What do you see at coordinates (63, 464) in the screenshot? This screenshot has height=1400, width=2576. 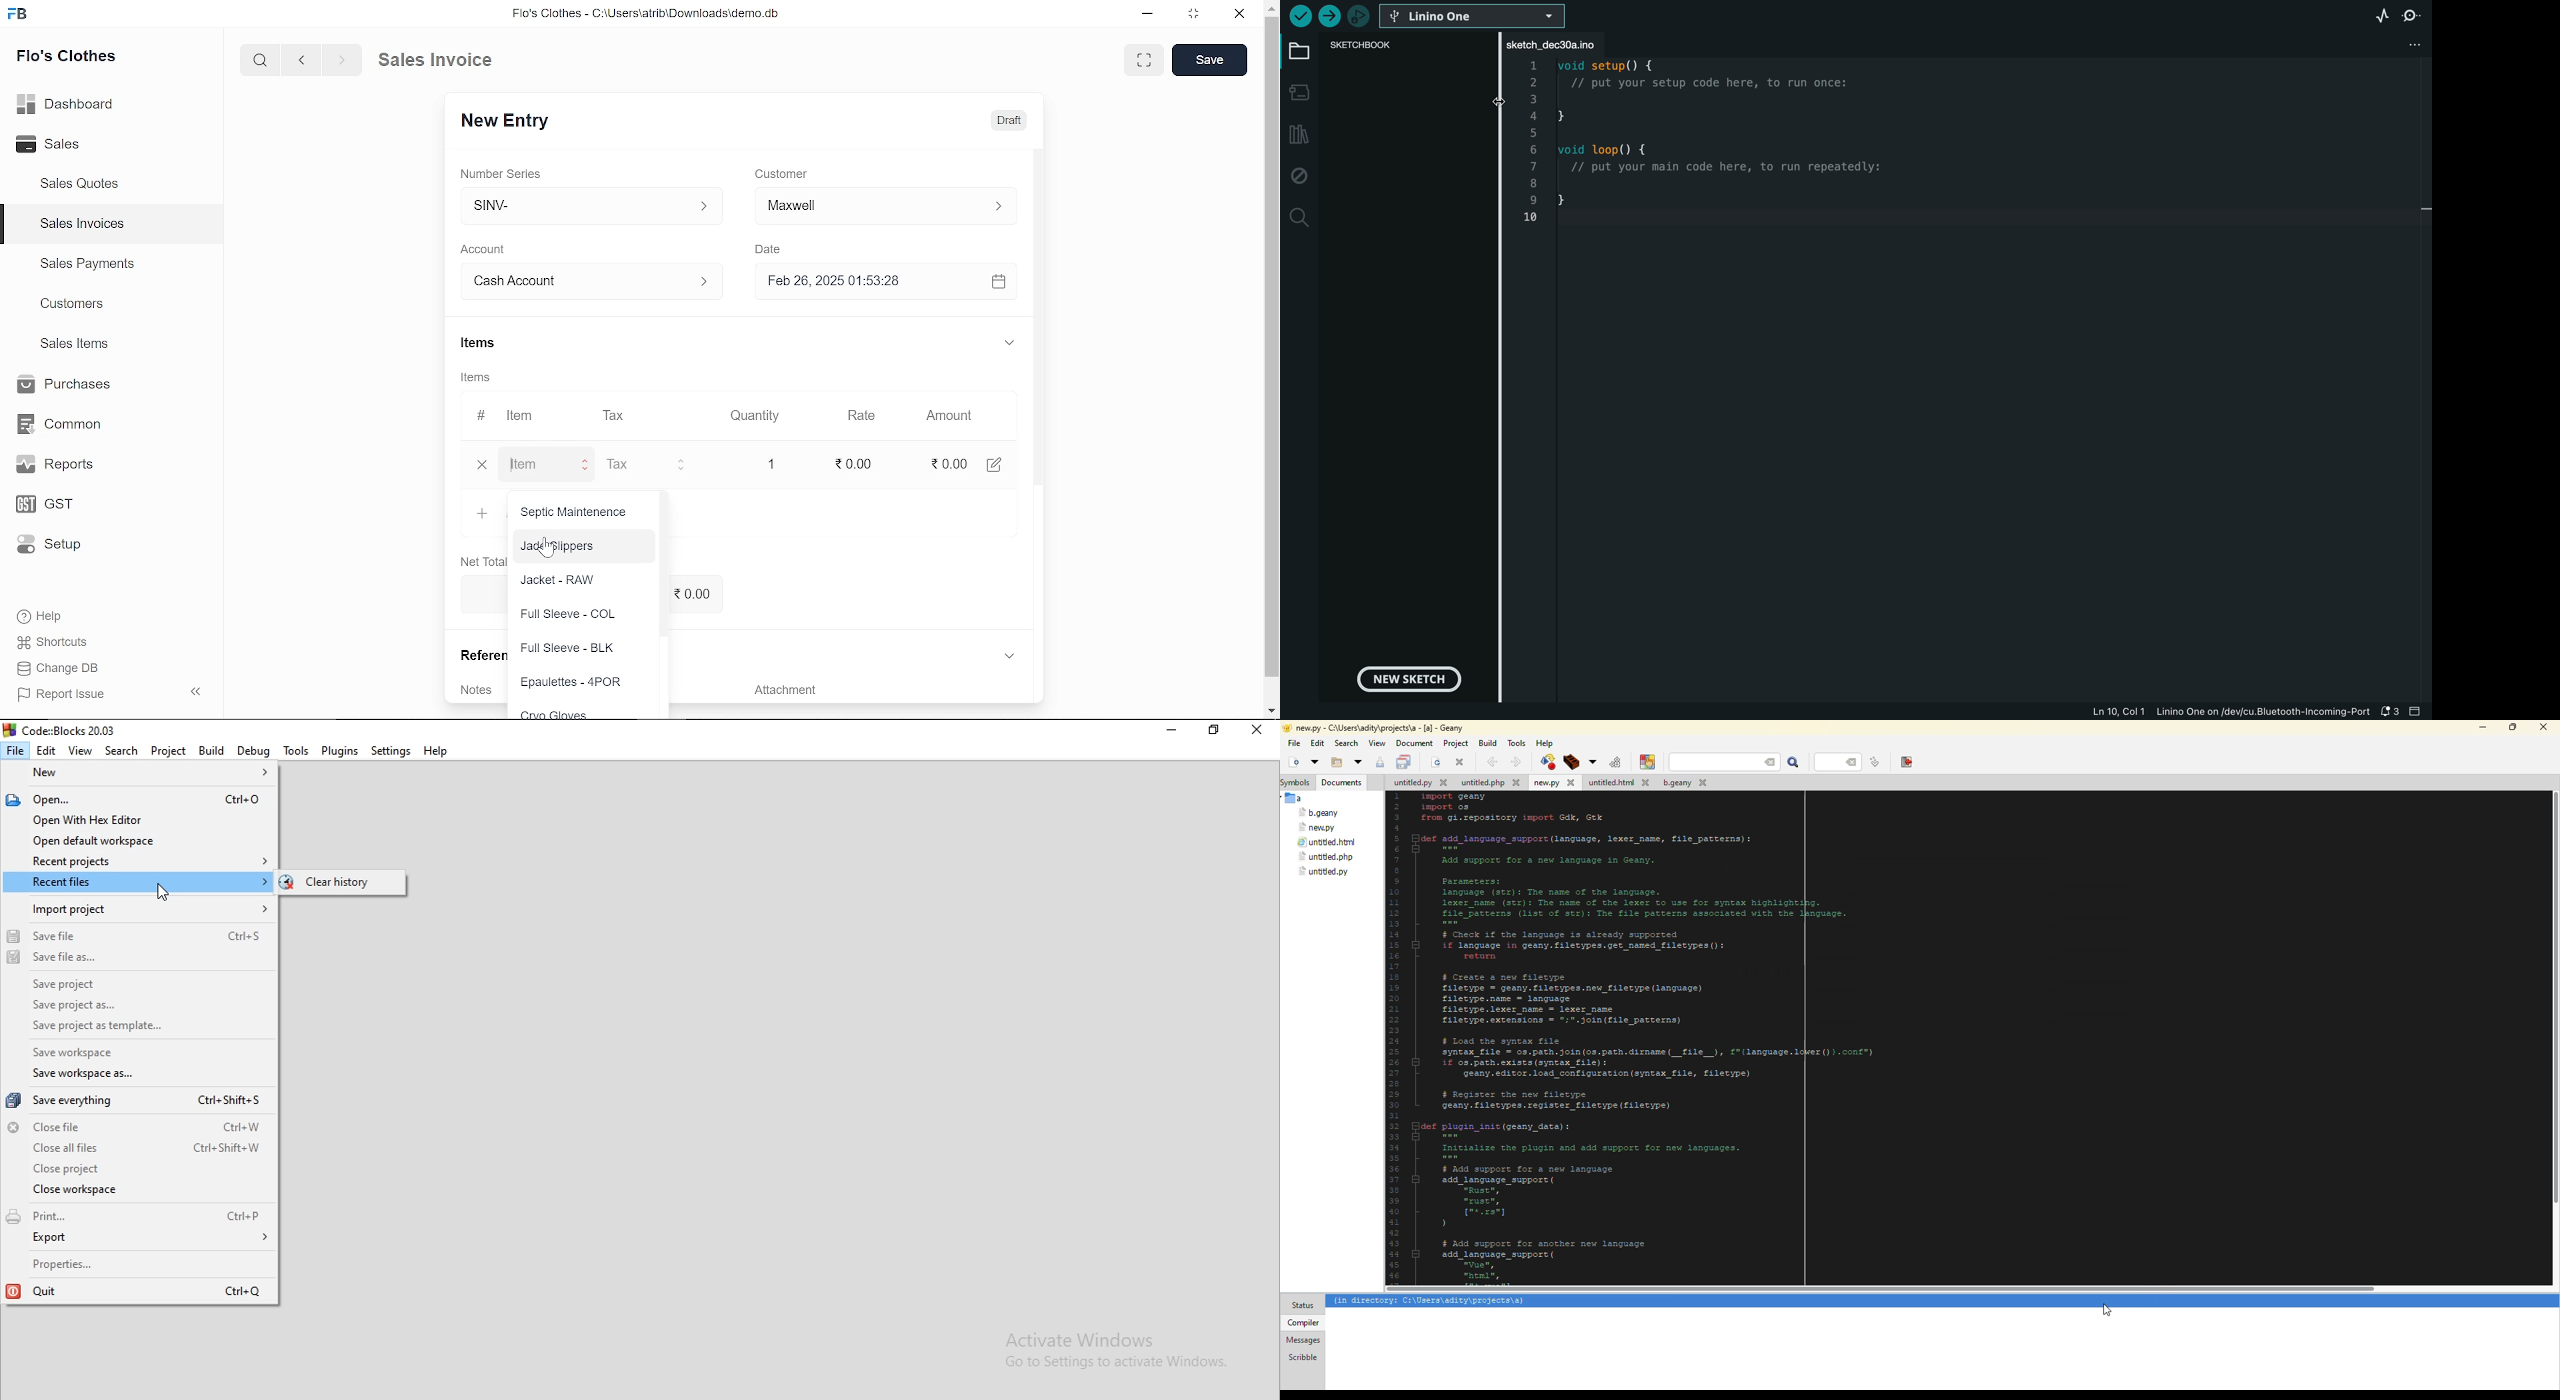 I see `Reports.` at bounding box center [63, 464].